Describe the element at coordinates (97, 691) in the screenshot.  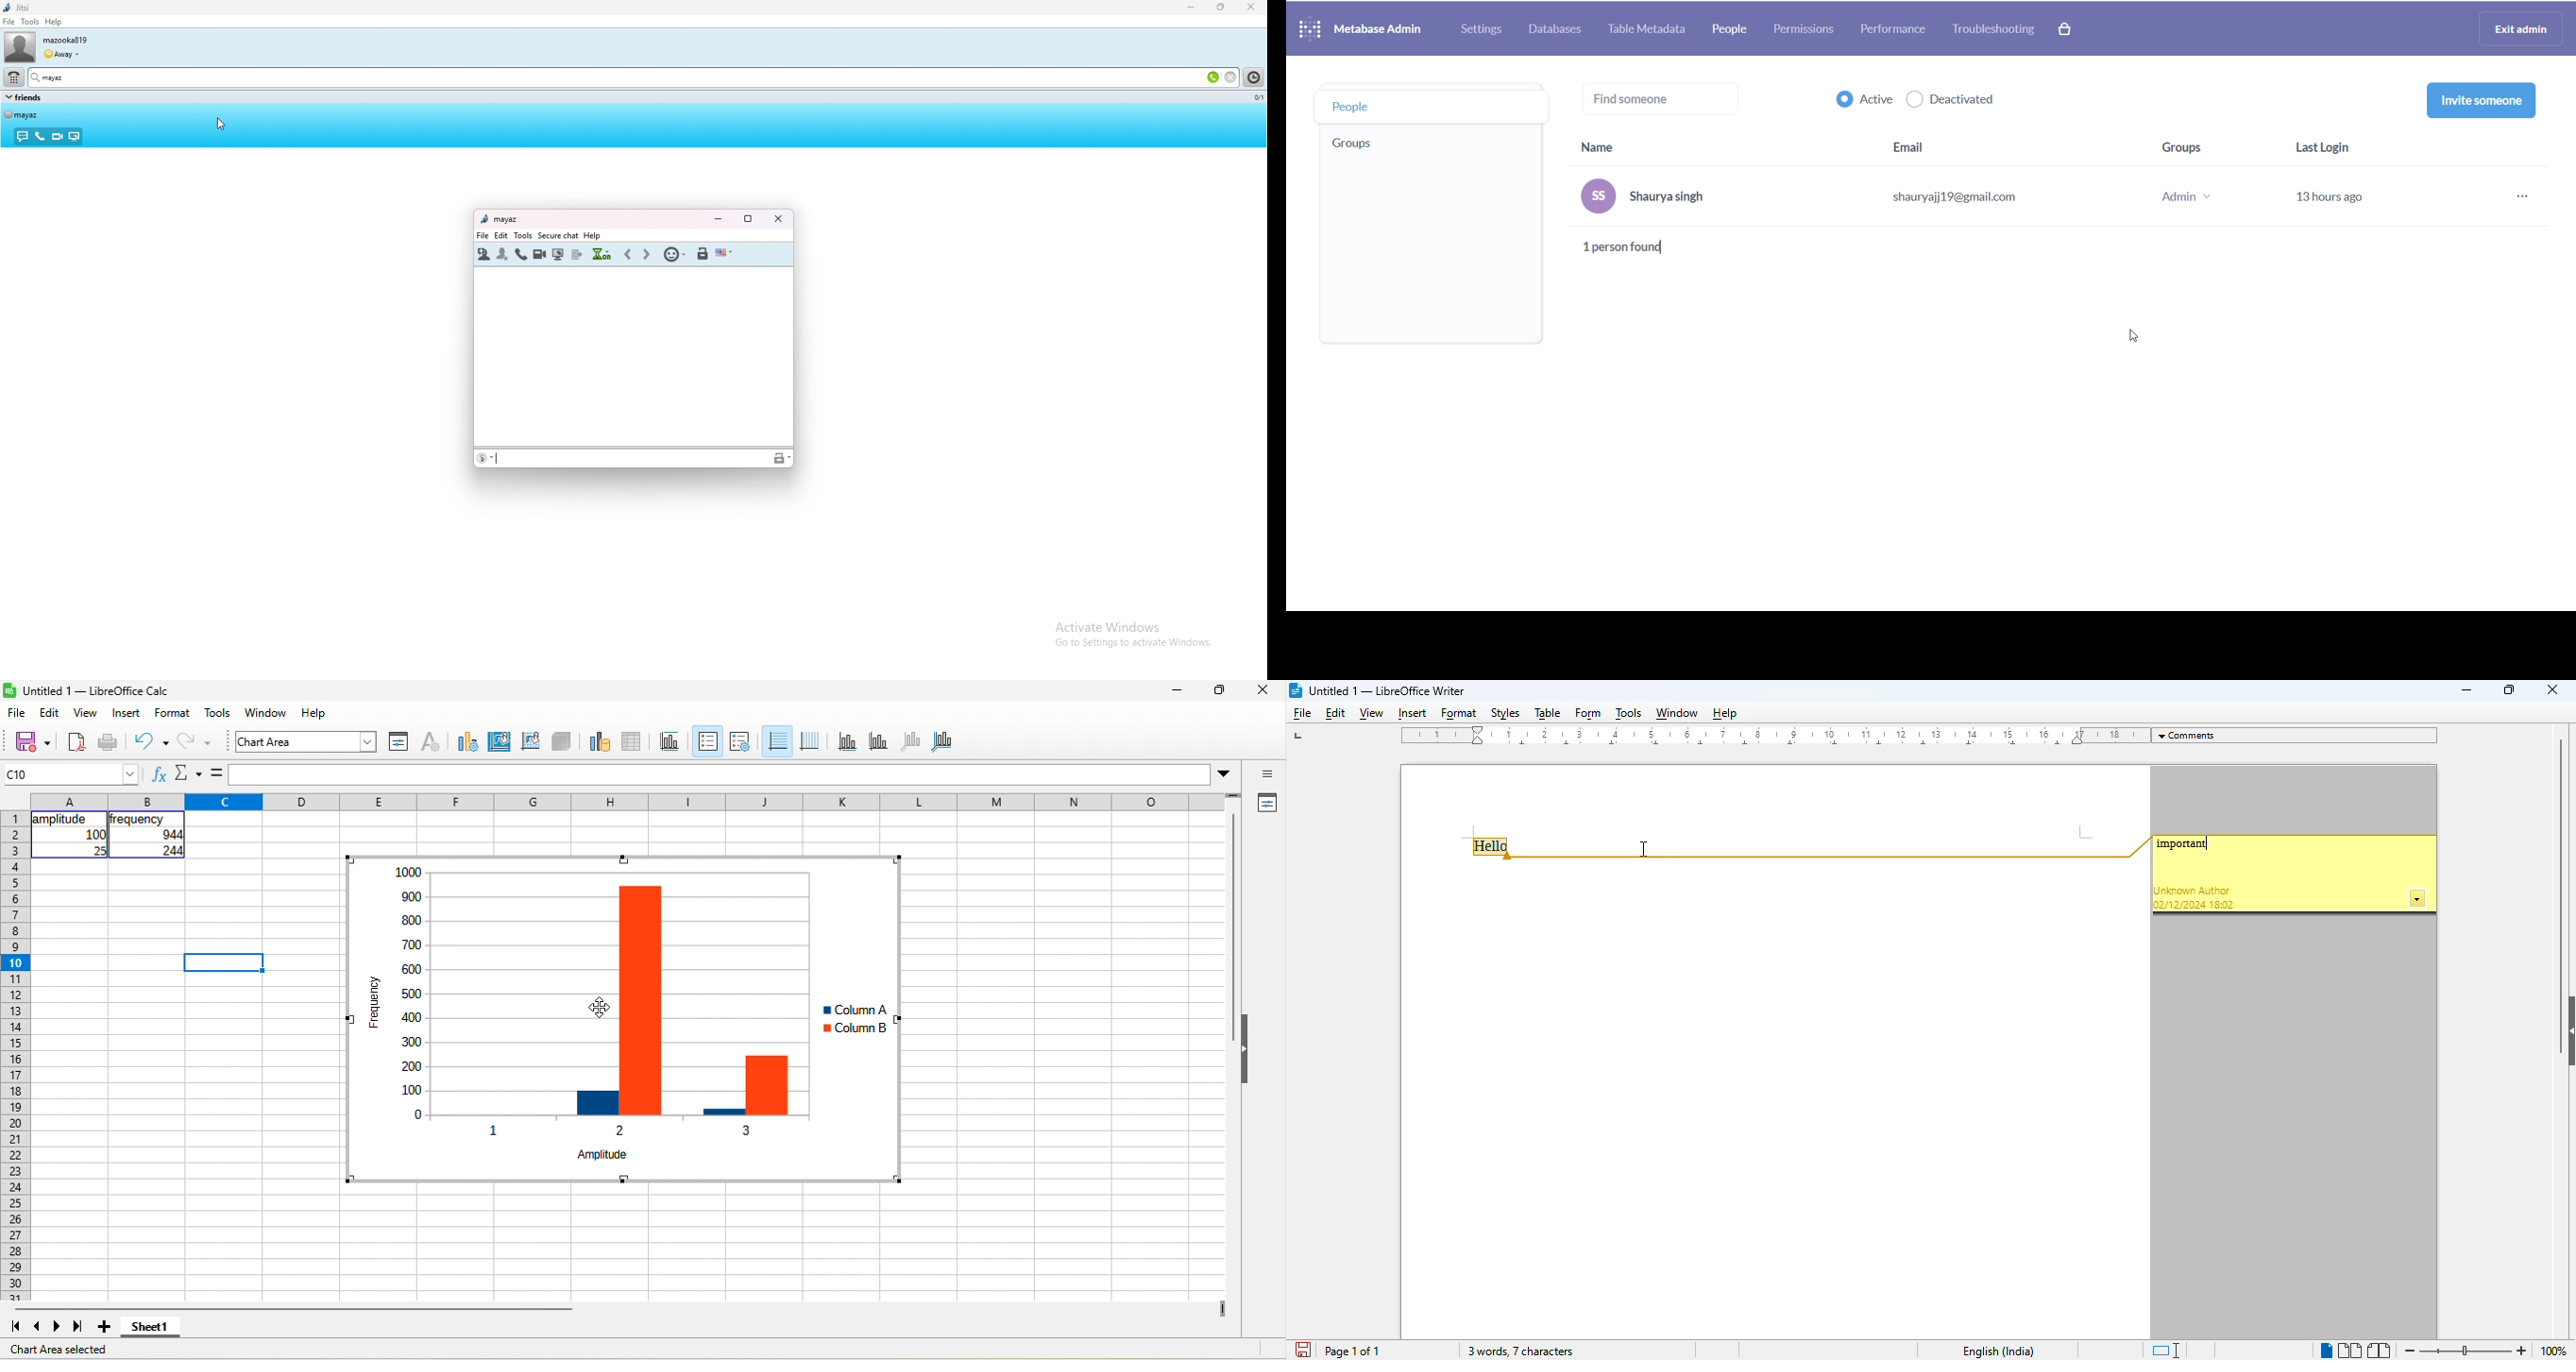
I see `Untitled 1 — LibreOffice Calc` at that location.